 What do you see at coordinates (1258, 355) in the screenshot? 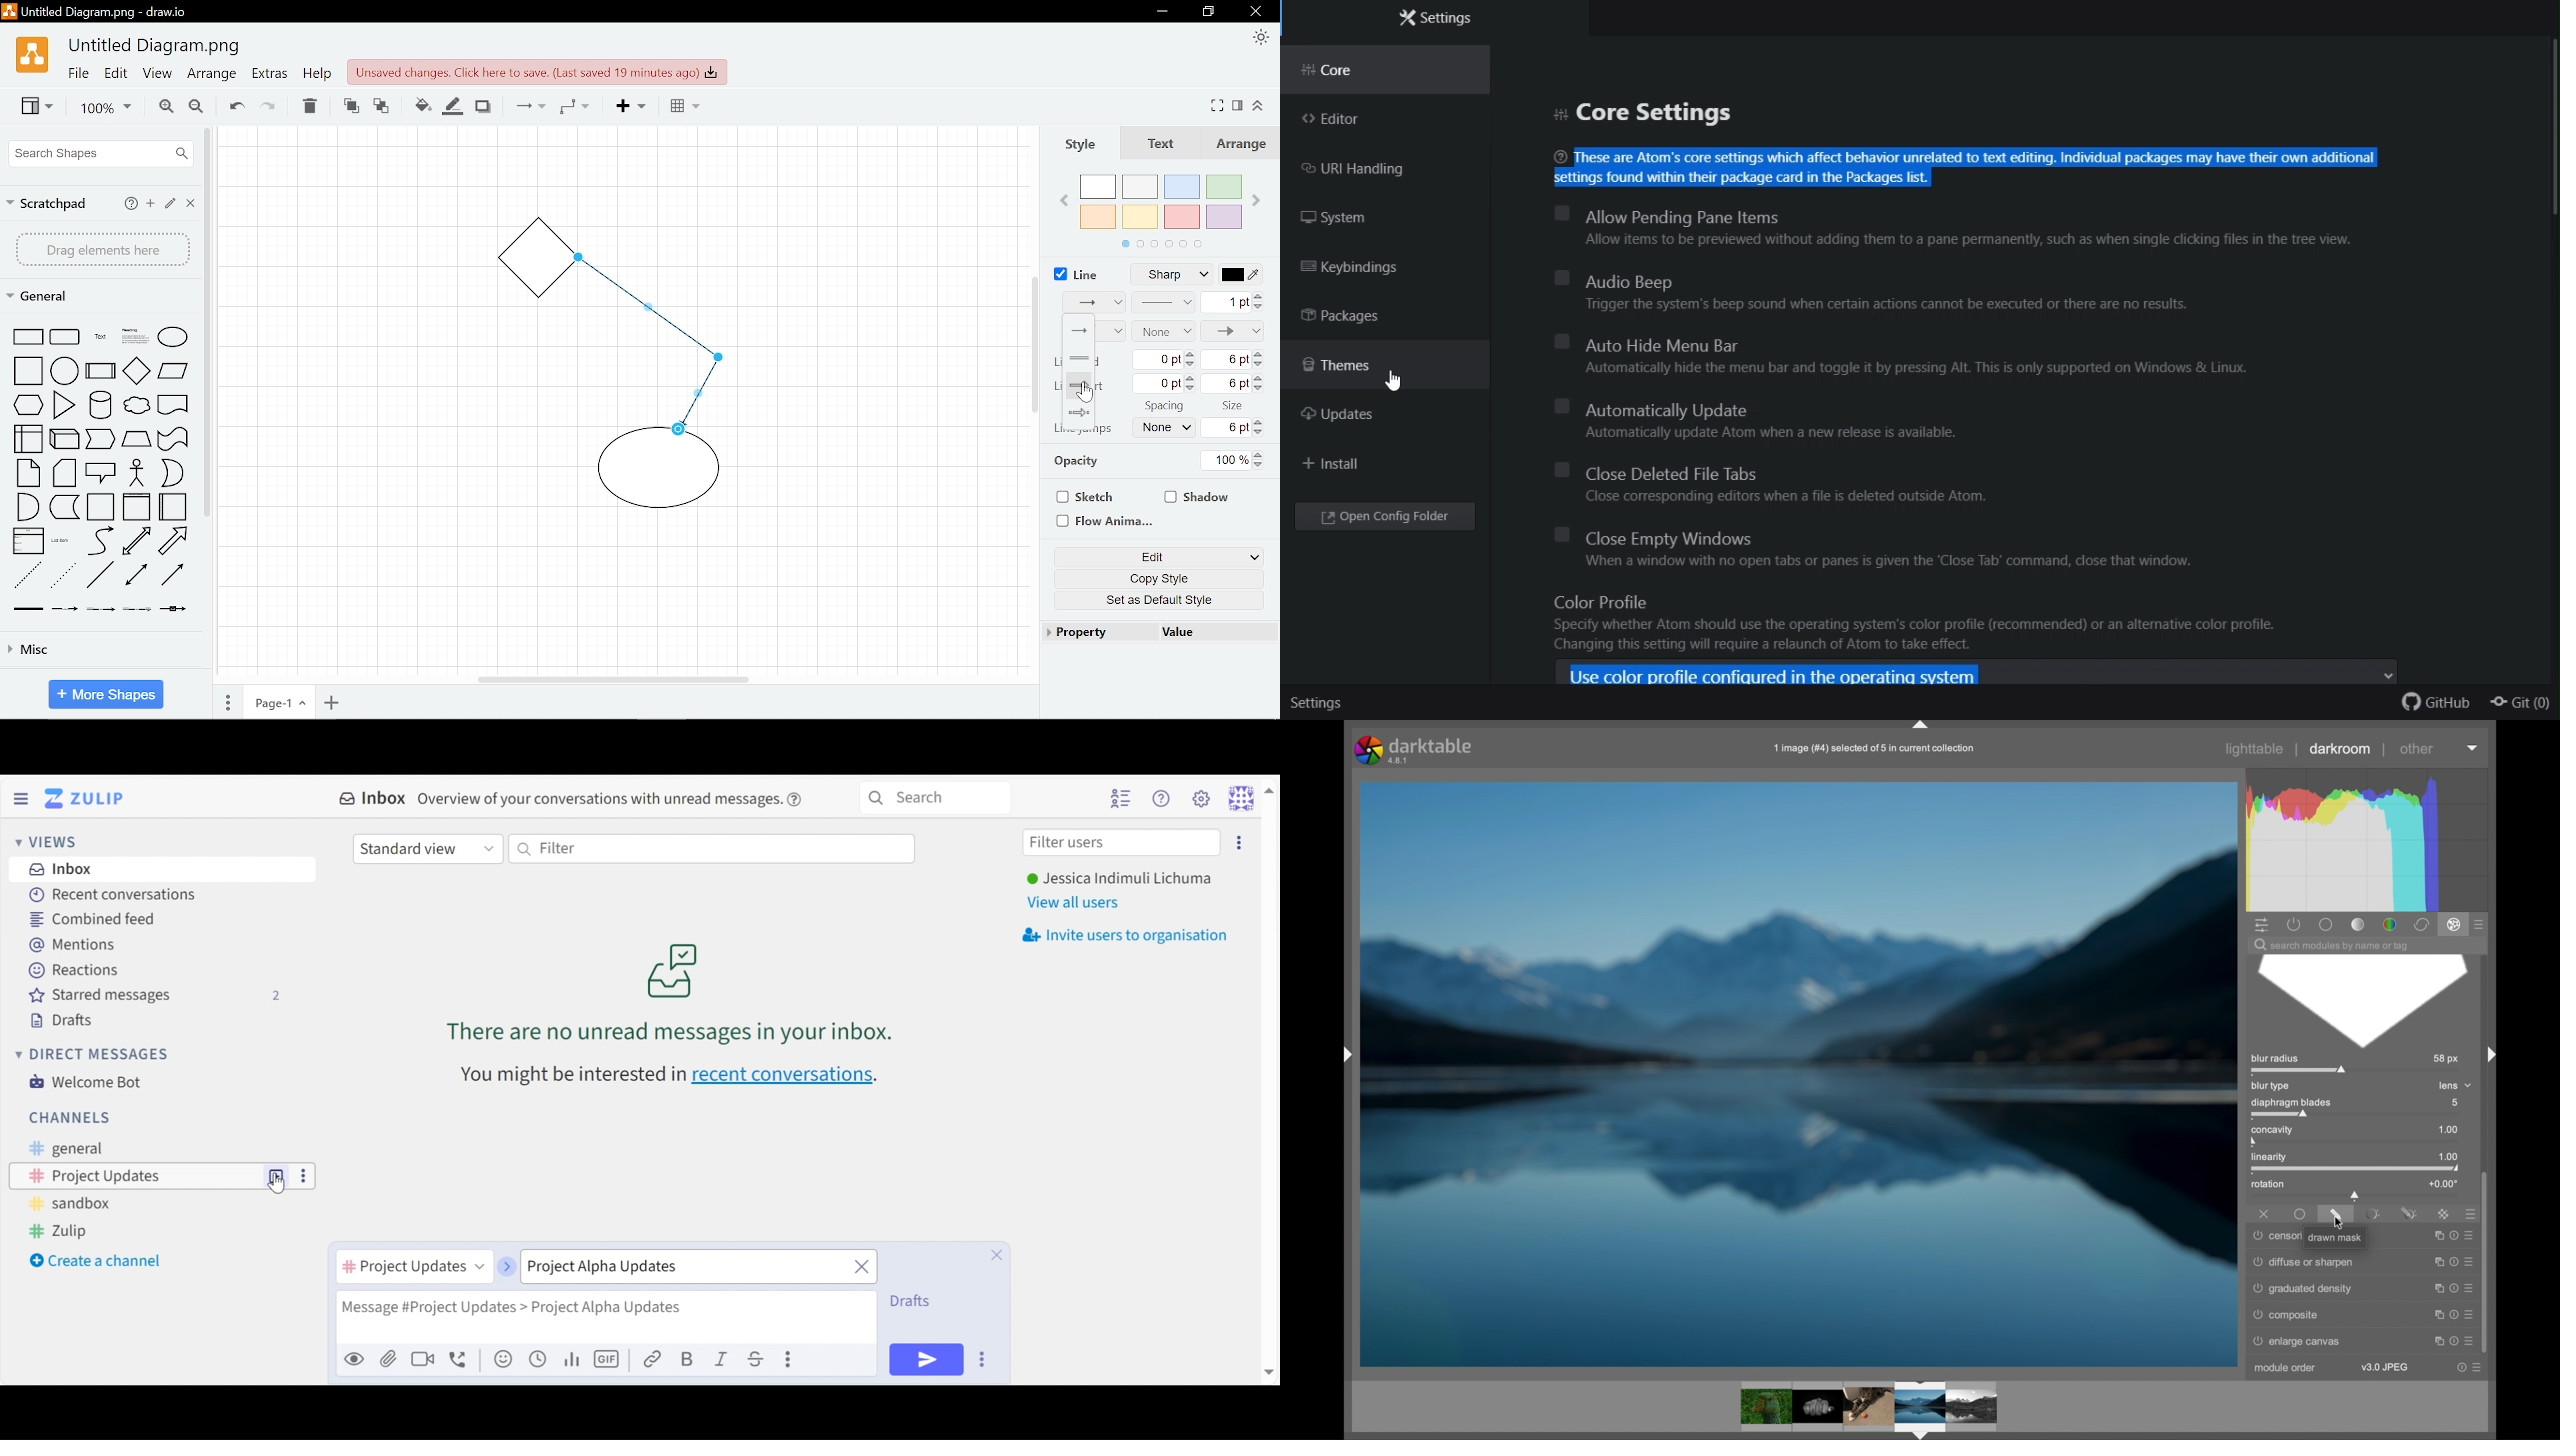
I see `Increase` at bounding box center [1258, 355].